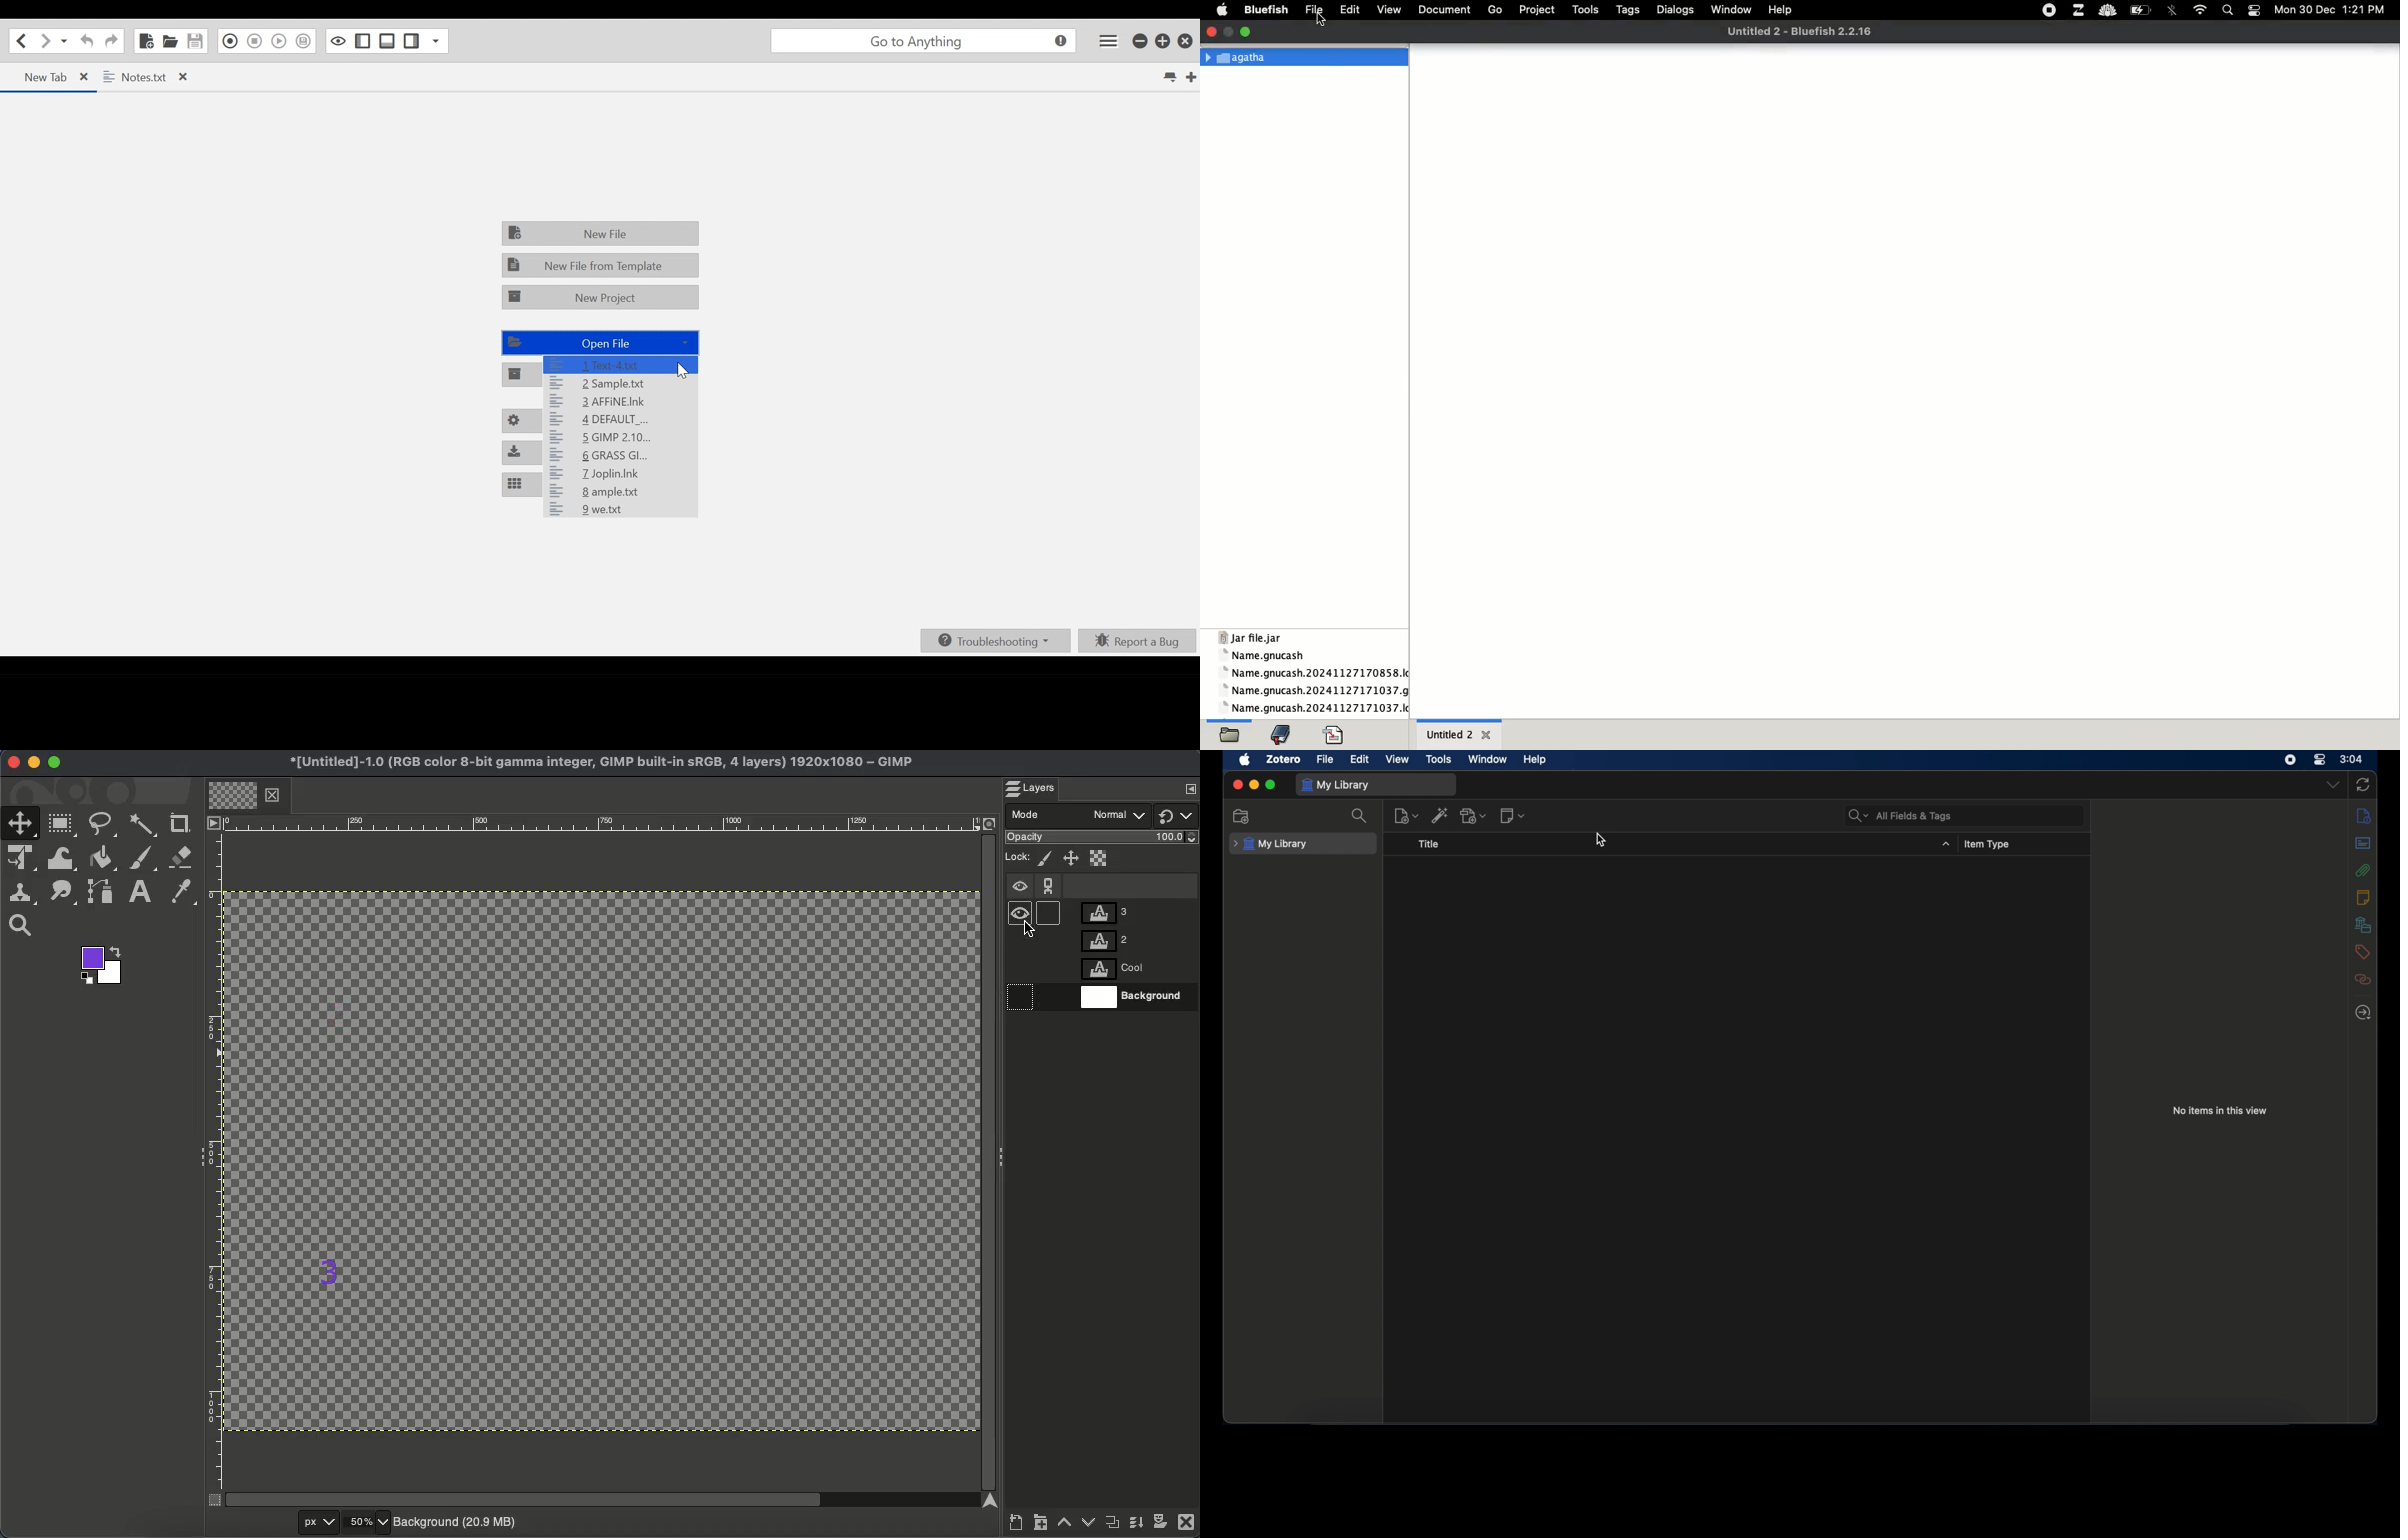  I want to click on Hidden, so click(1024, 938).